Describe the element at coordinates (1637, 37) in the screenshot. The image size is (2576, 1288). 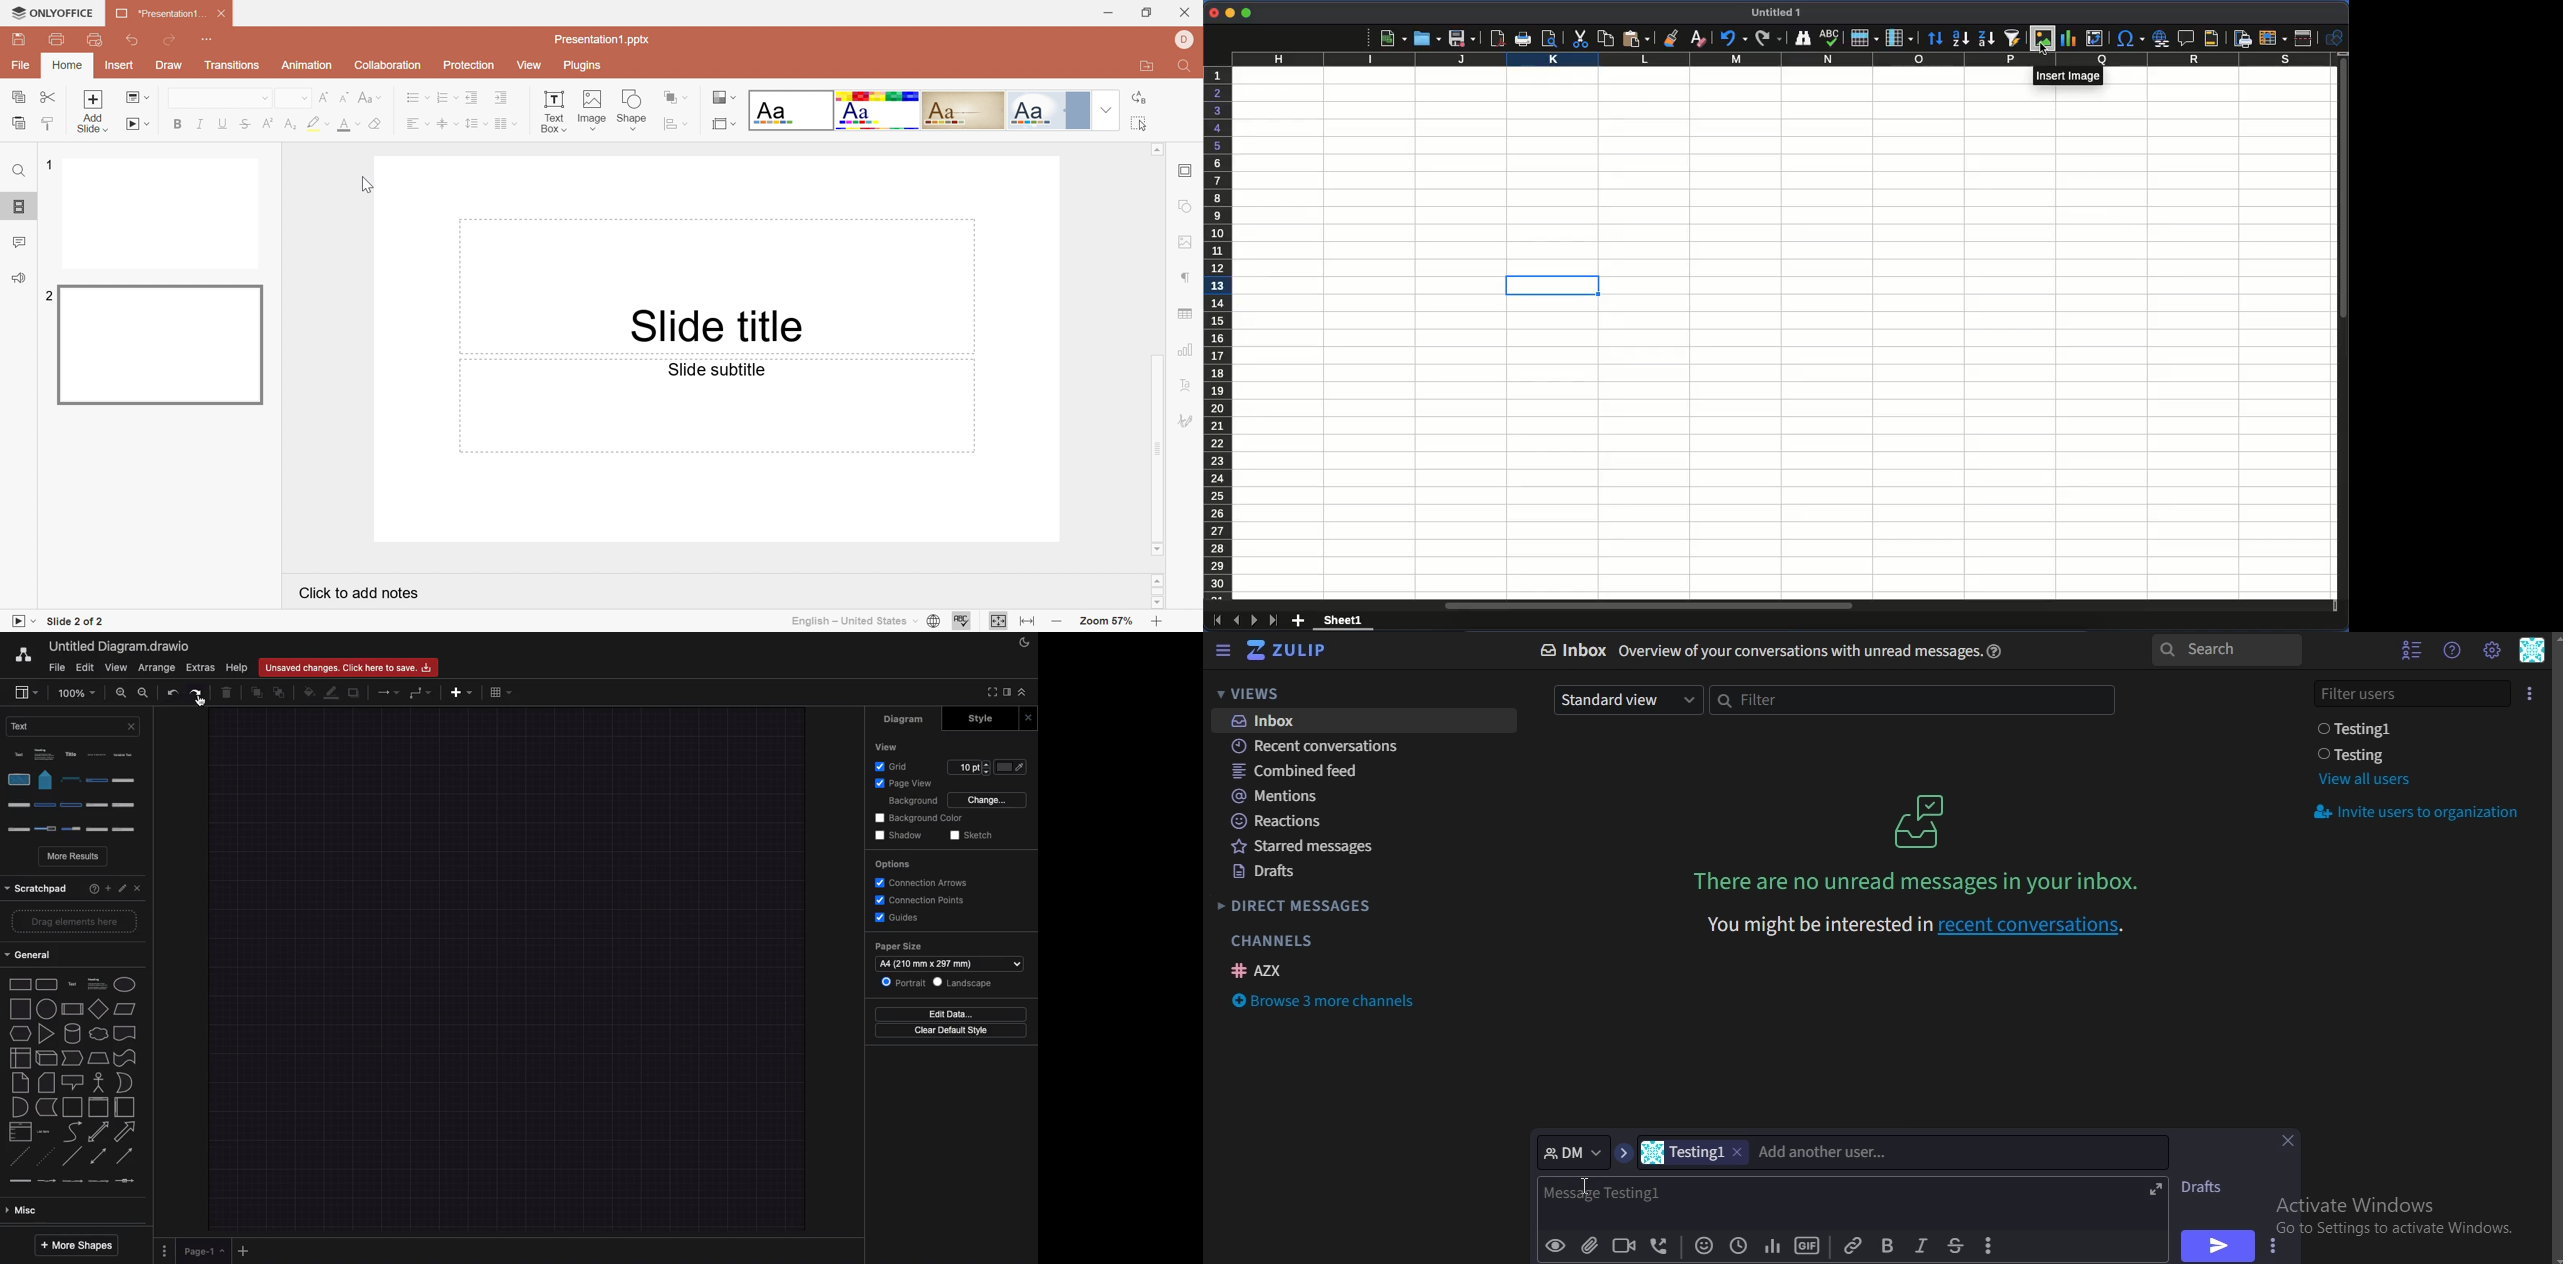
I see `paste` at that location.